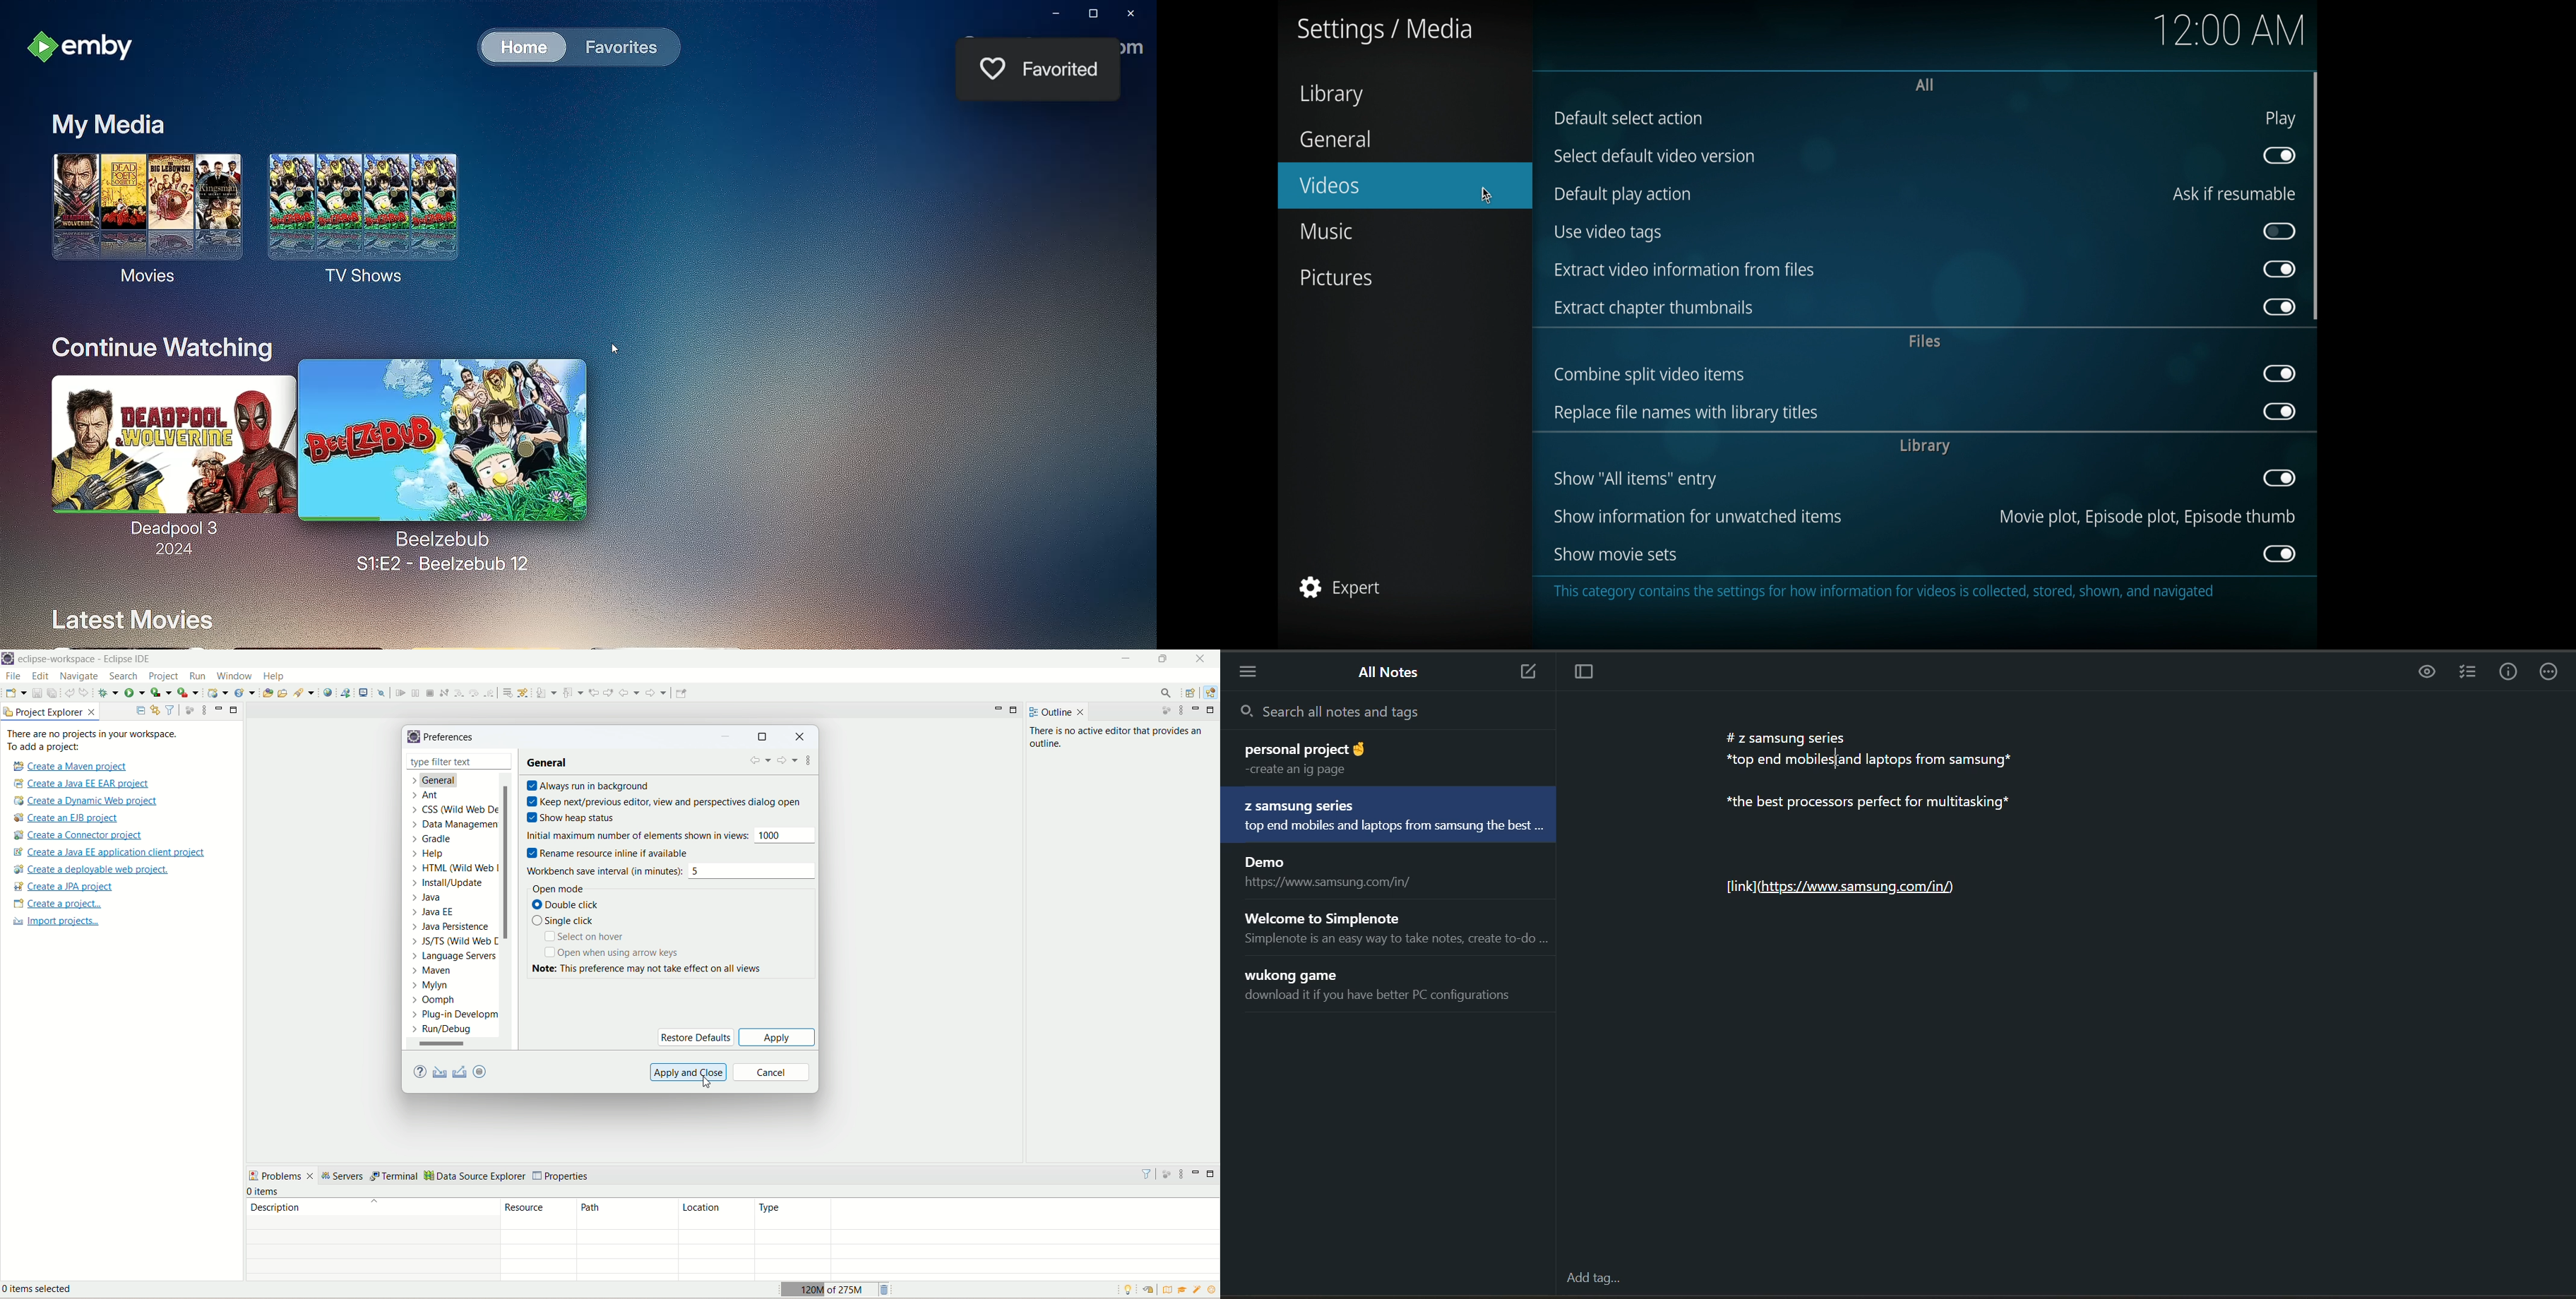  Describe the element at coordinates (1339, 278) in the screenshot. I see `pictures` at that location.